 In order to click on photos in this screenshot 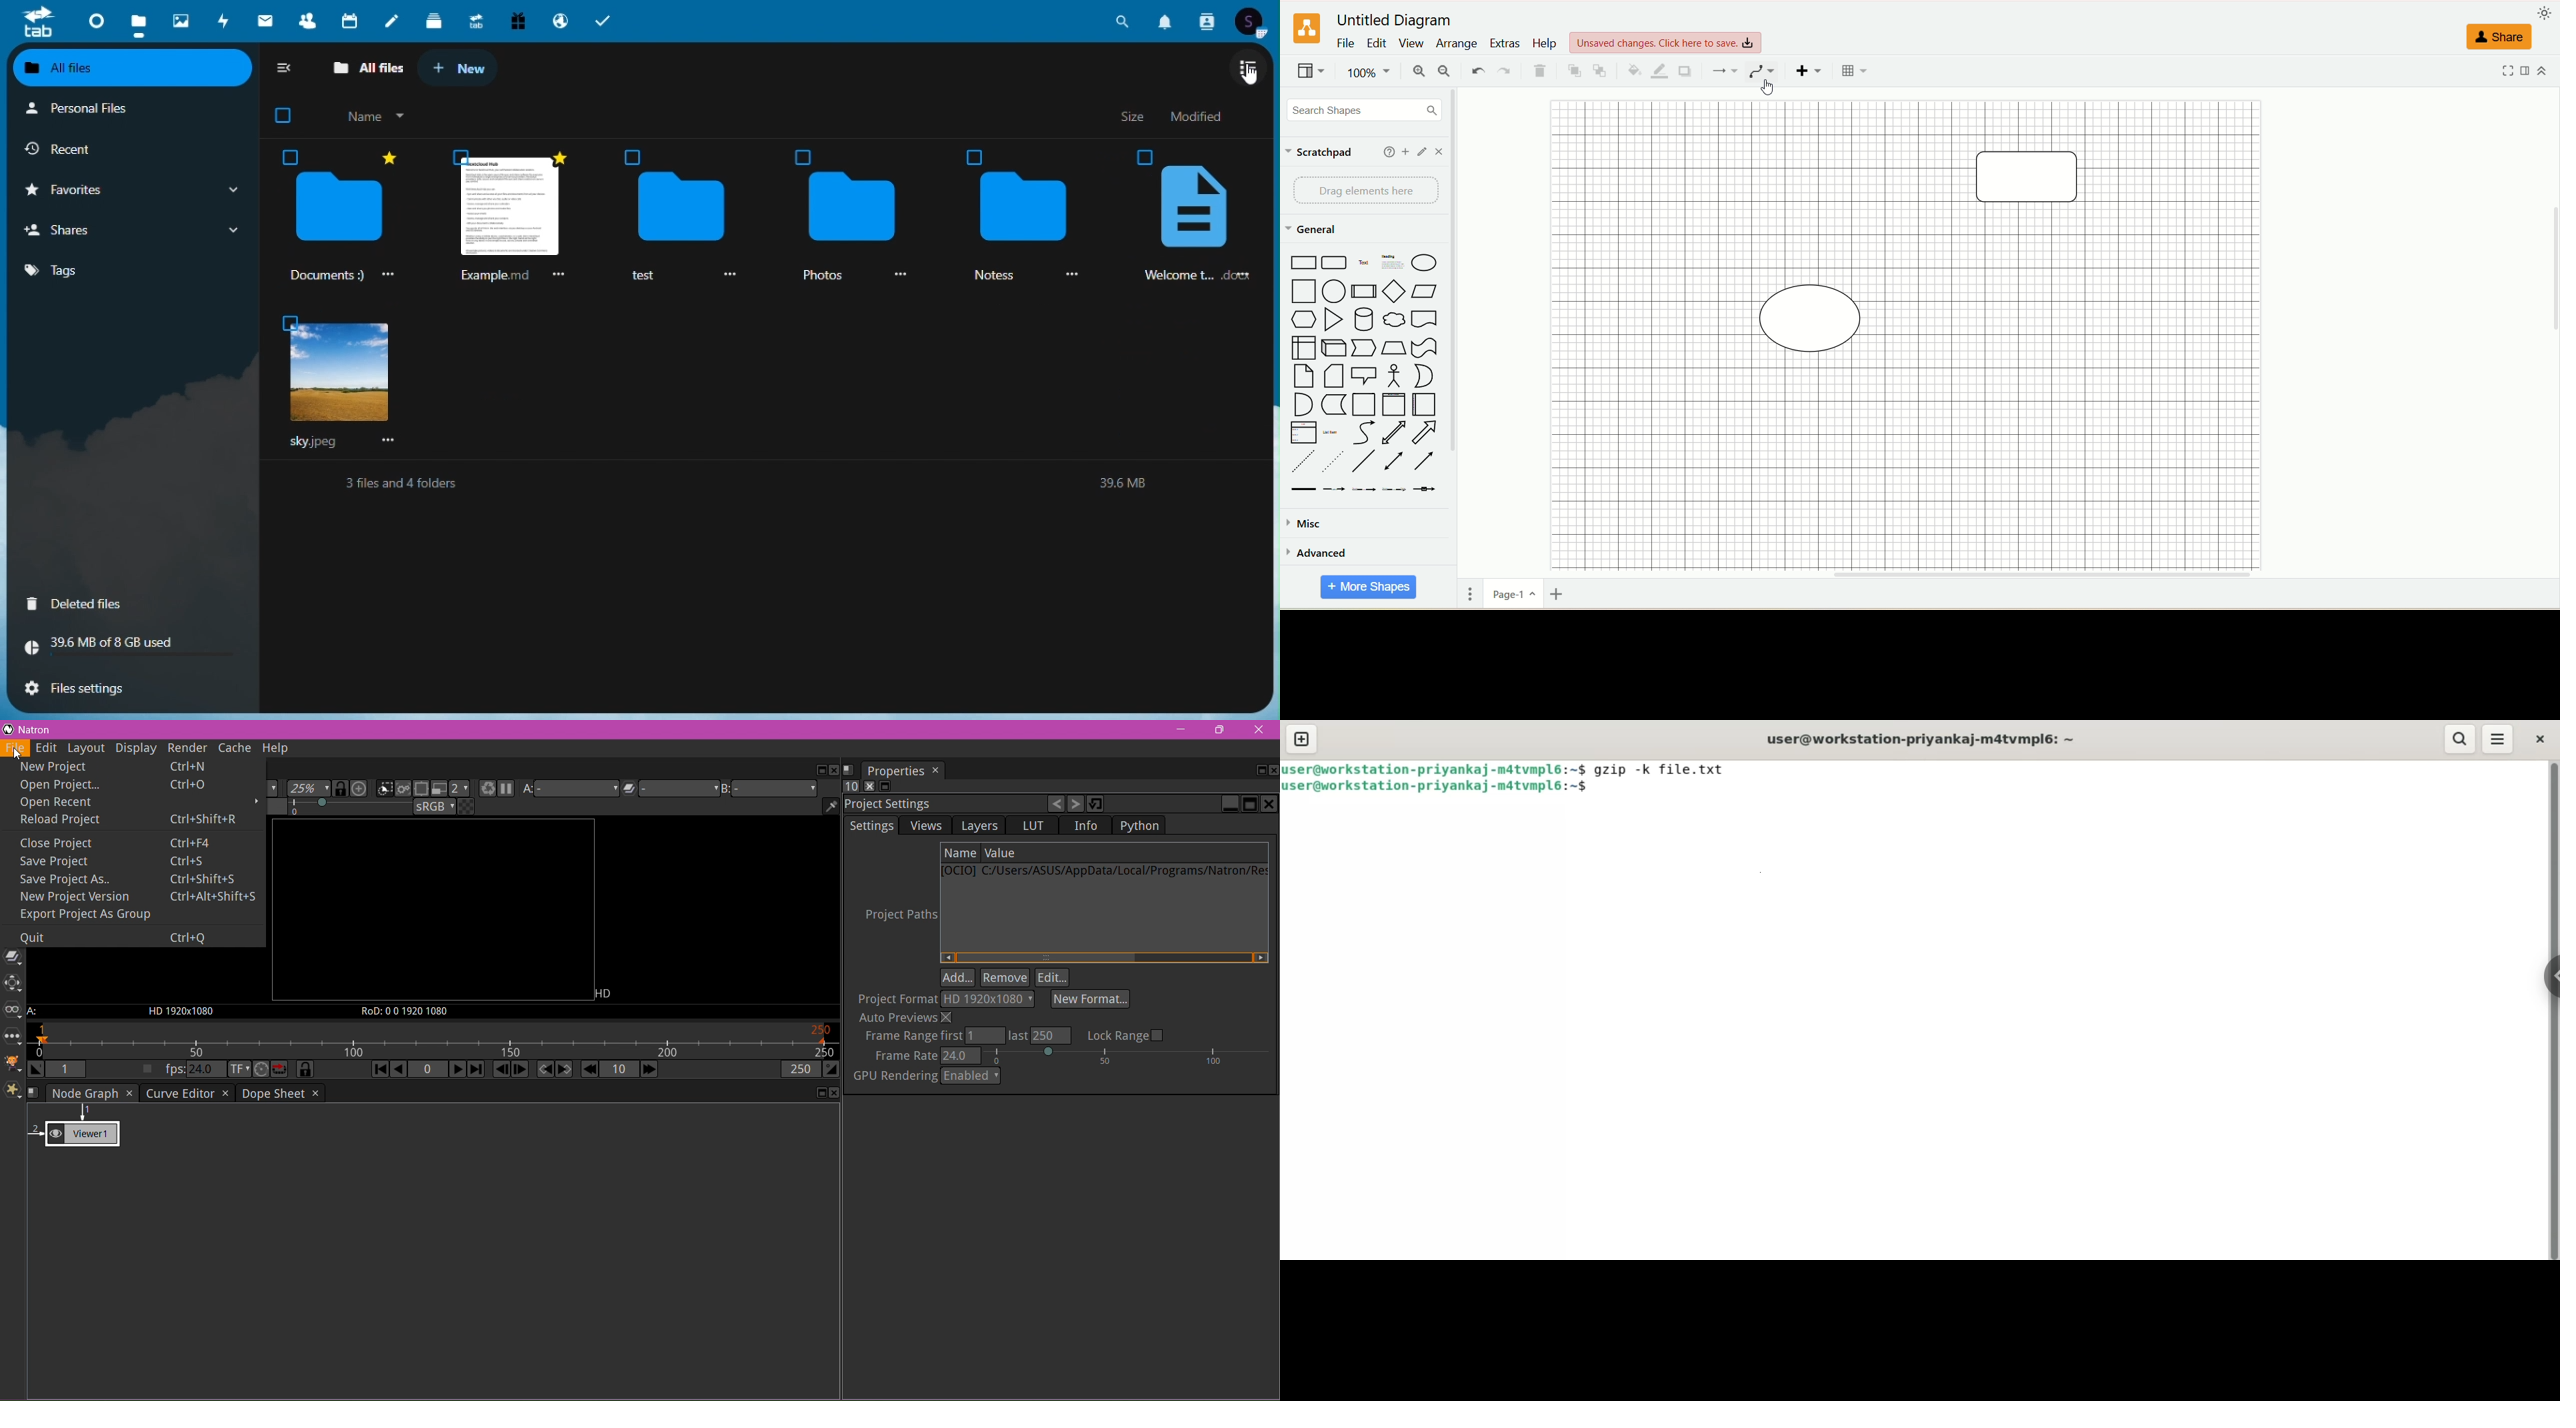, I will do `click(179, 17)`.